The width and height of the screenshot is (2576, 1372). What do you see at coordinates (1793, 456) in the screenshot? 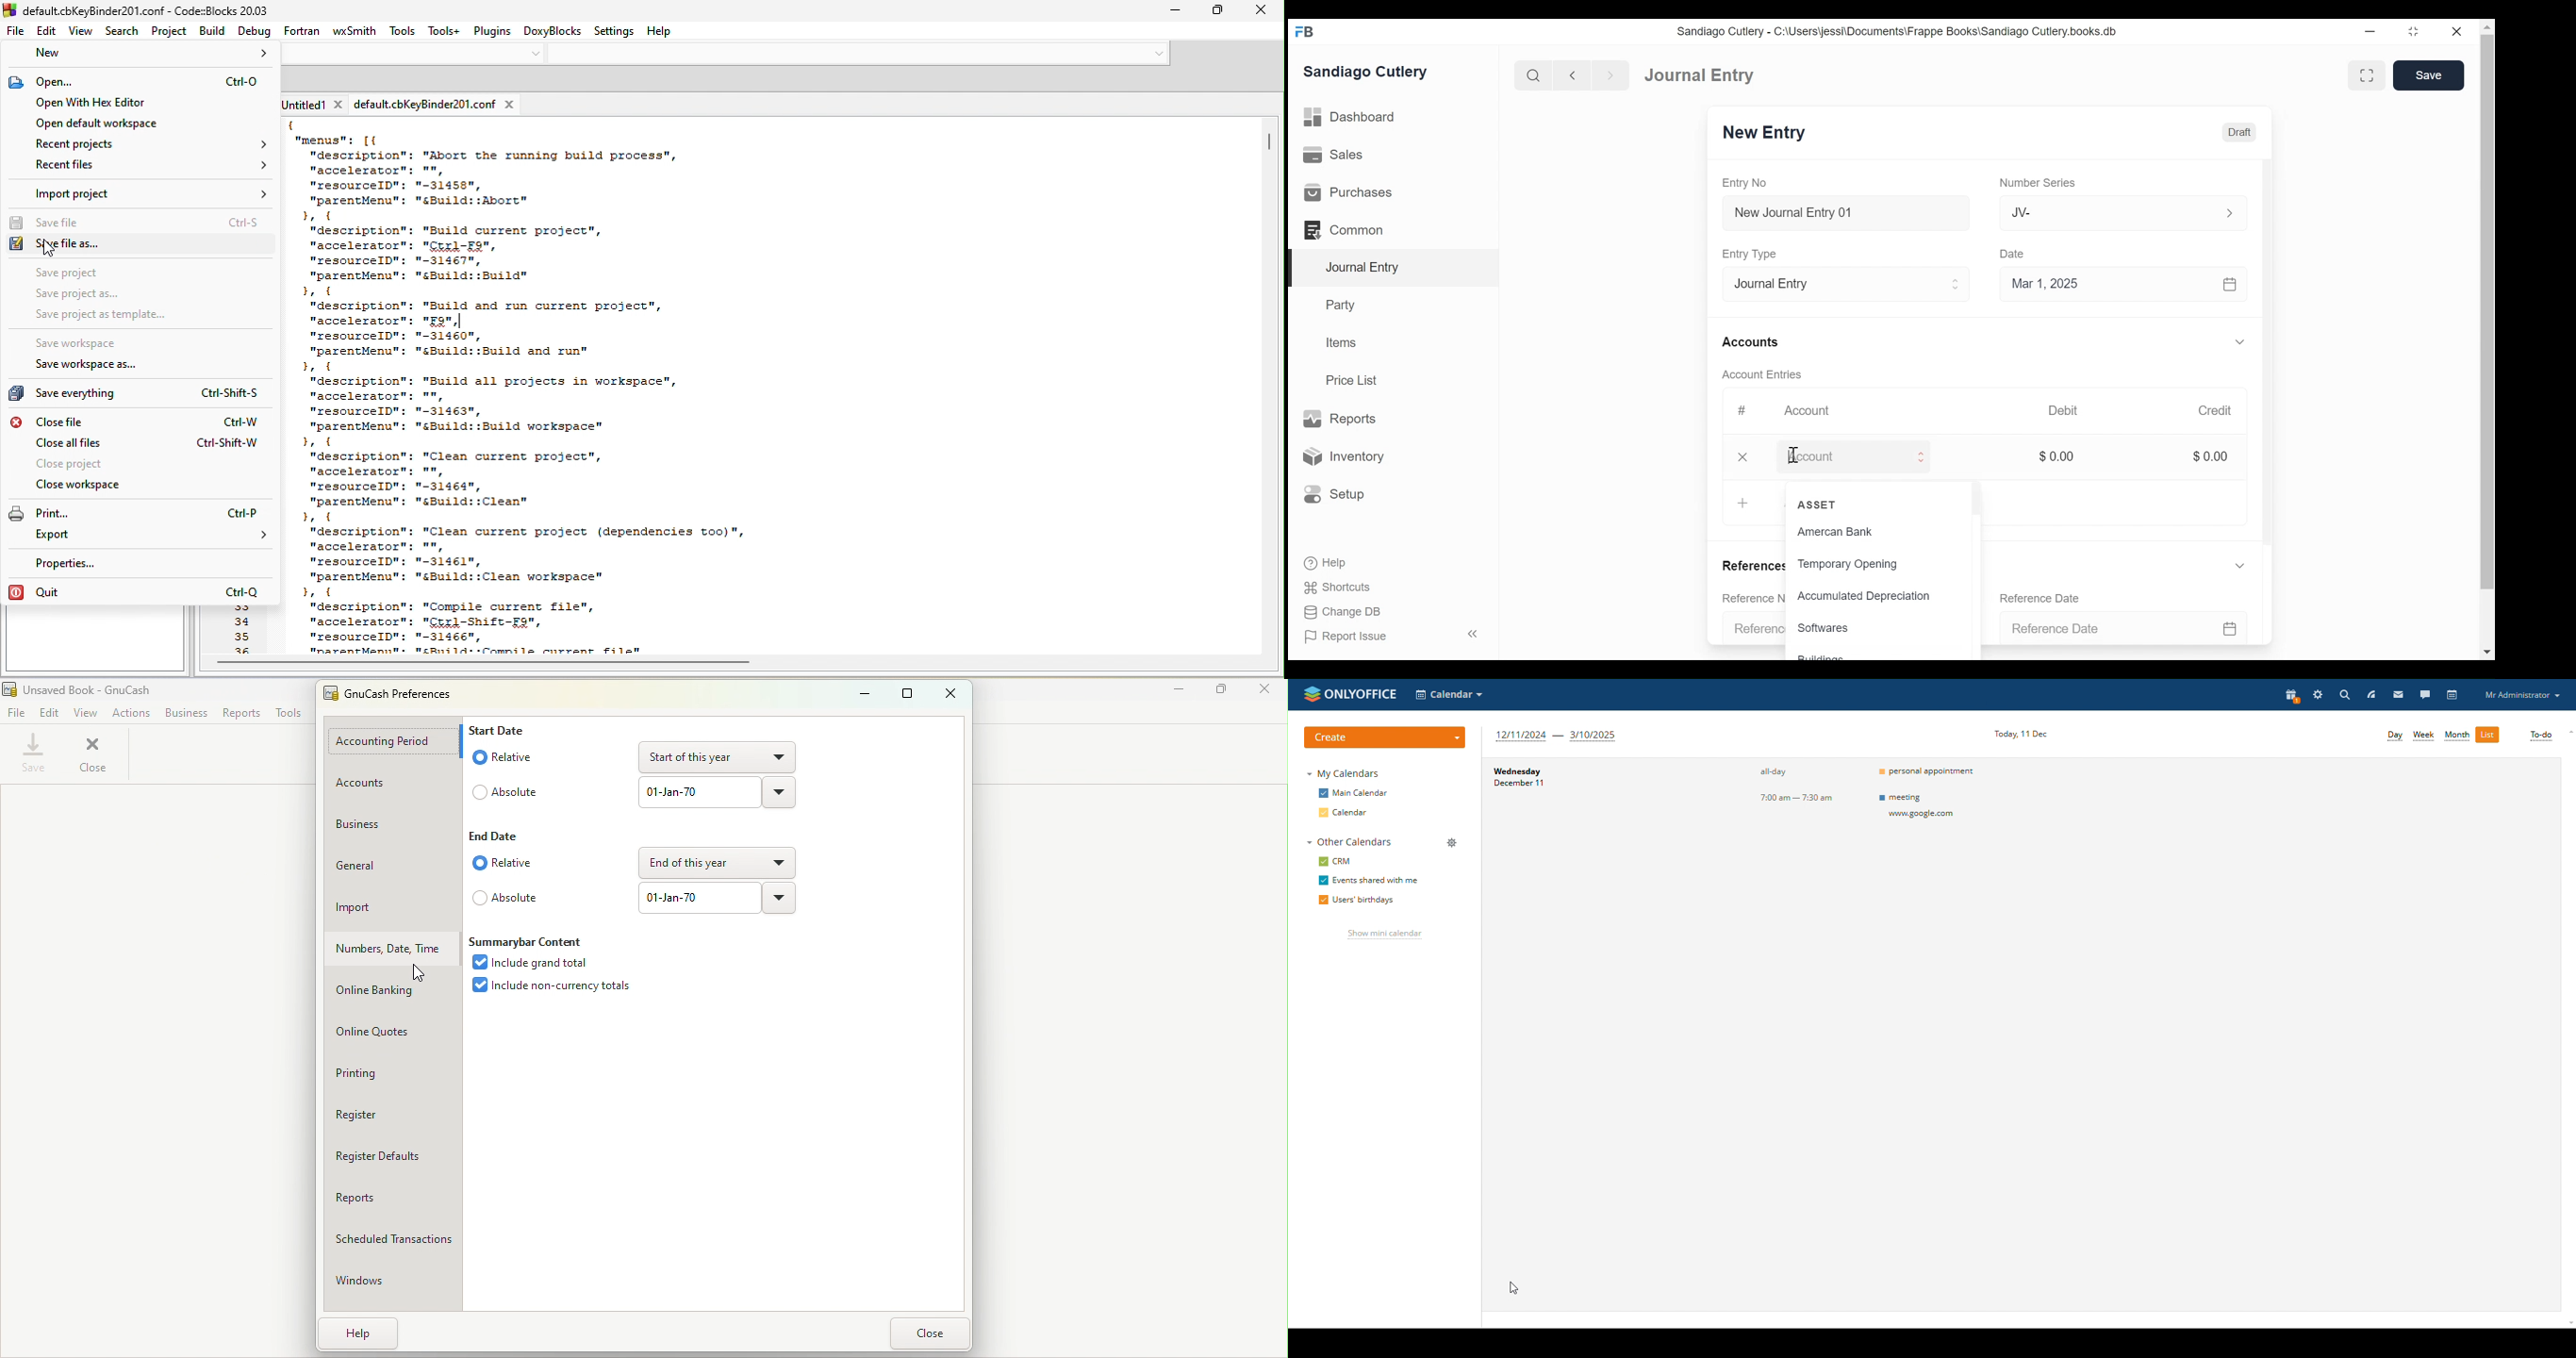
I see `cursor` at bounding box center [1793, 456].